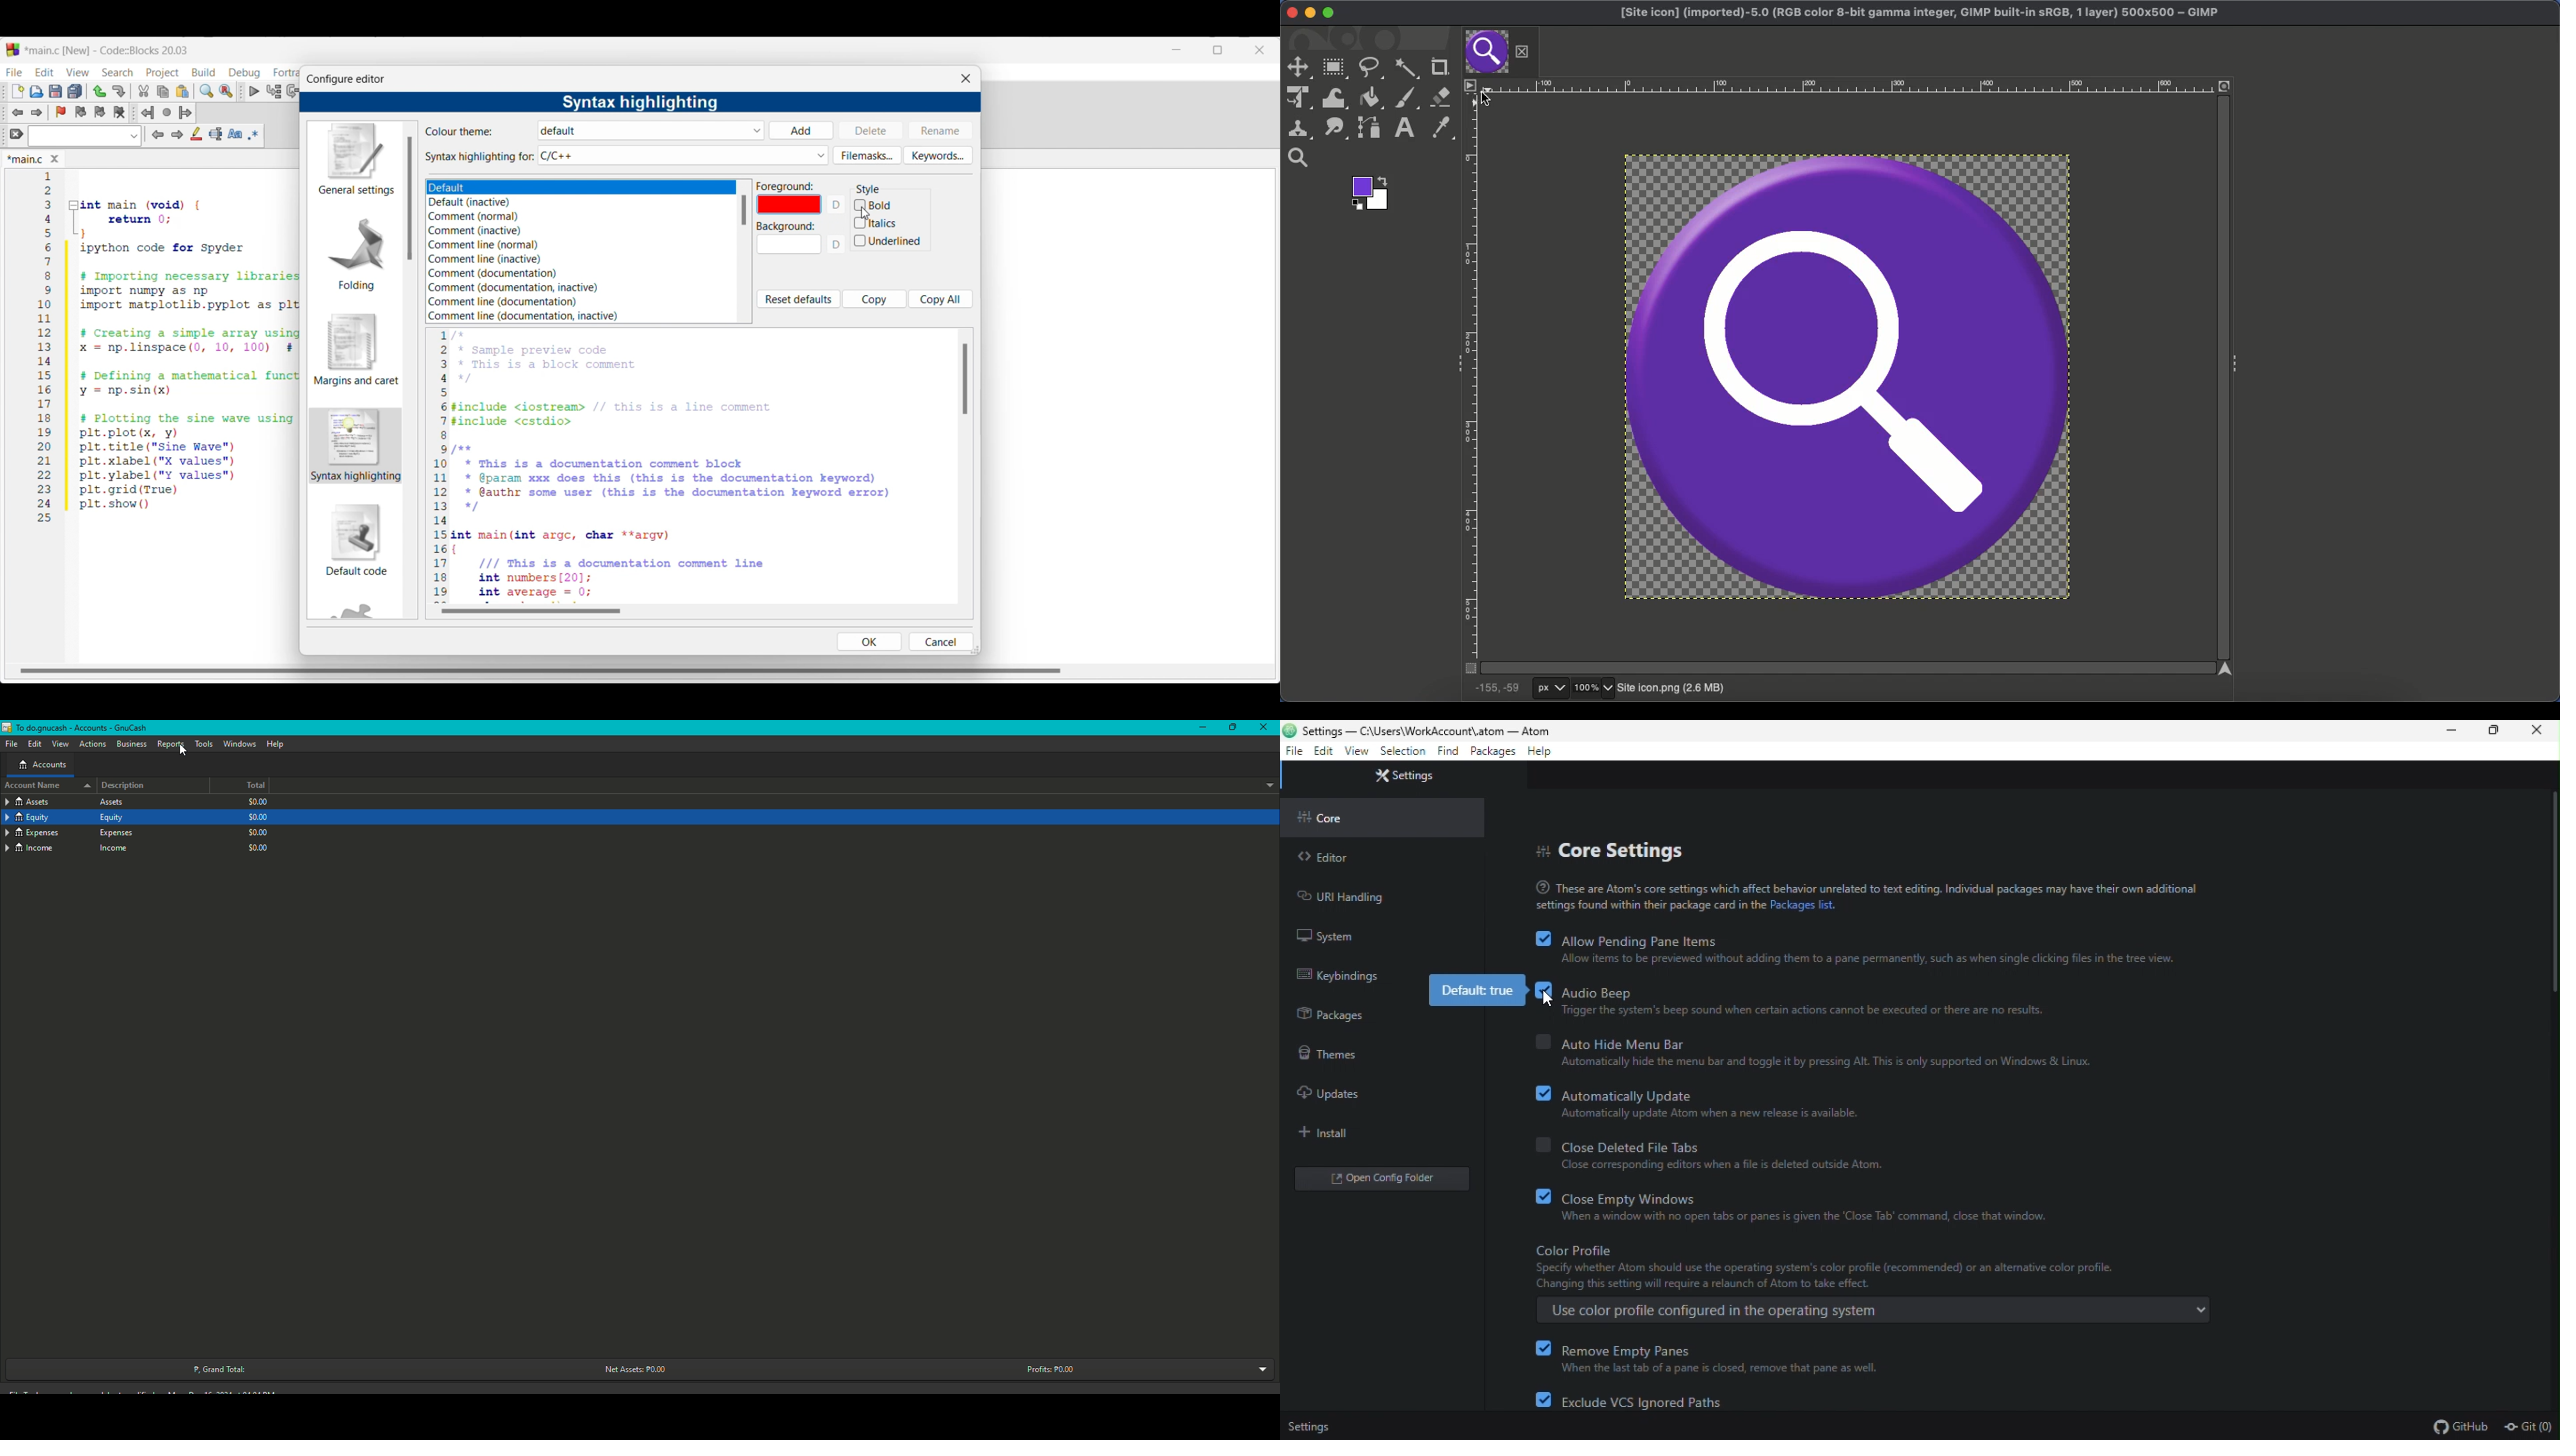 Image resolution: width=2576 pixels, height=1456 pixels. I want to click on Current setting highlighted, so click(356, 445).